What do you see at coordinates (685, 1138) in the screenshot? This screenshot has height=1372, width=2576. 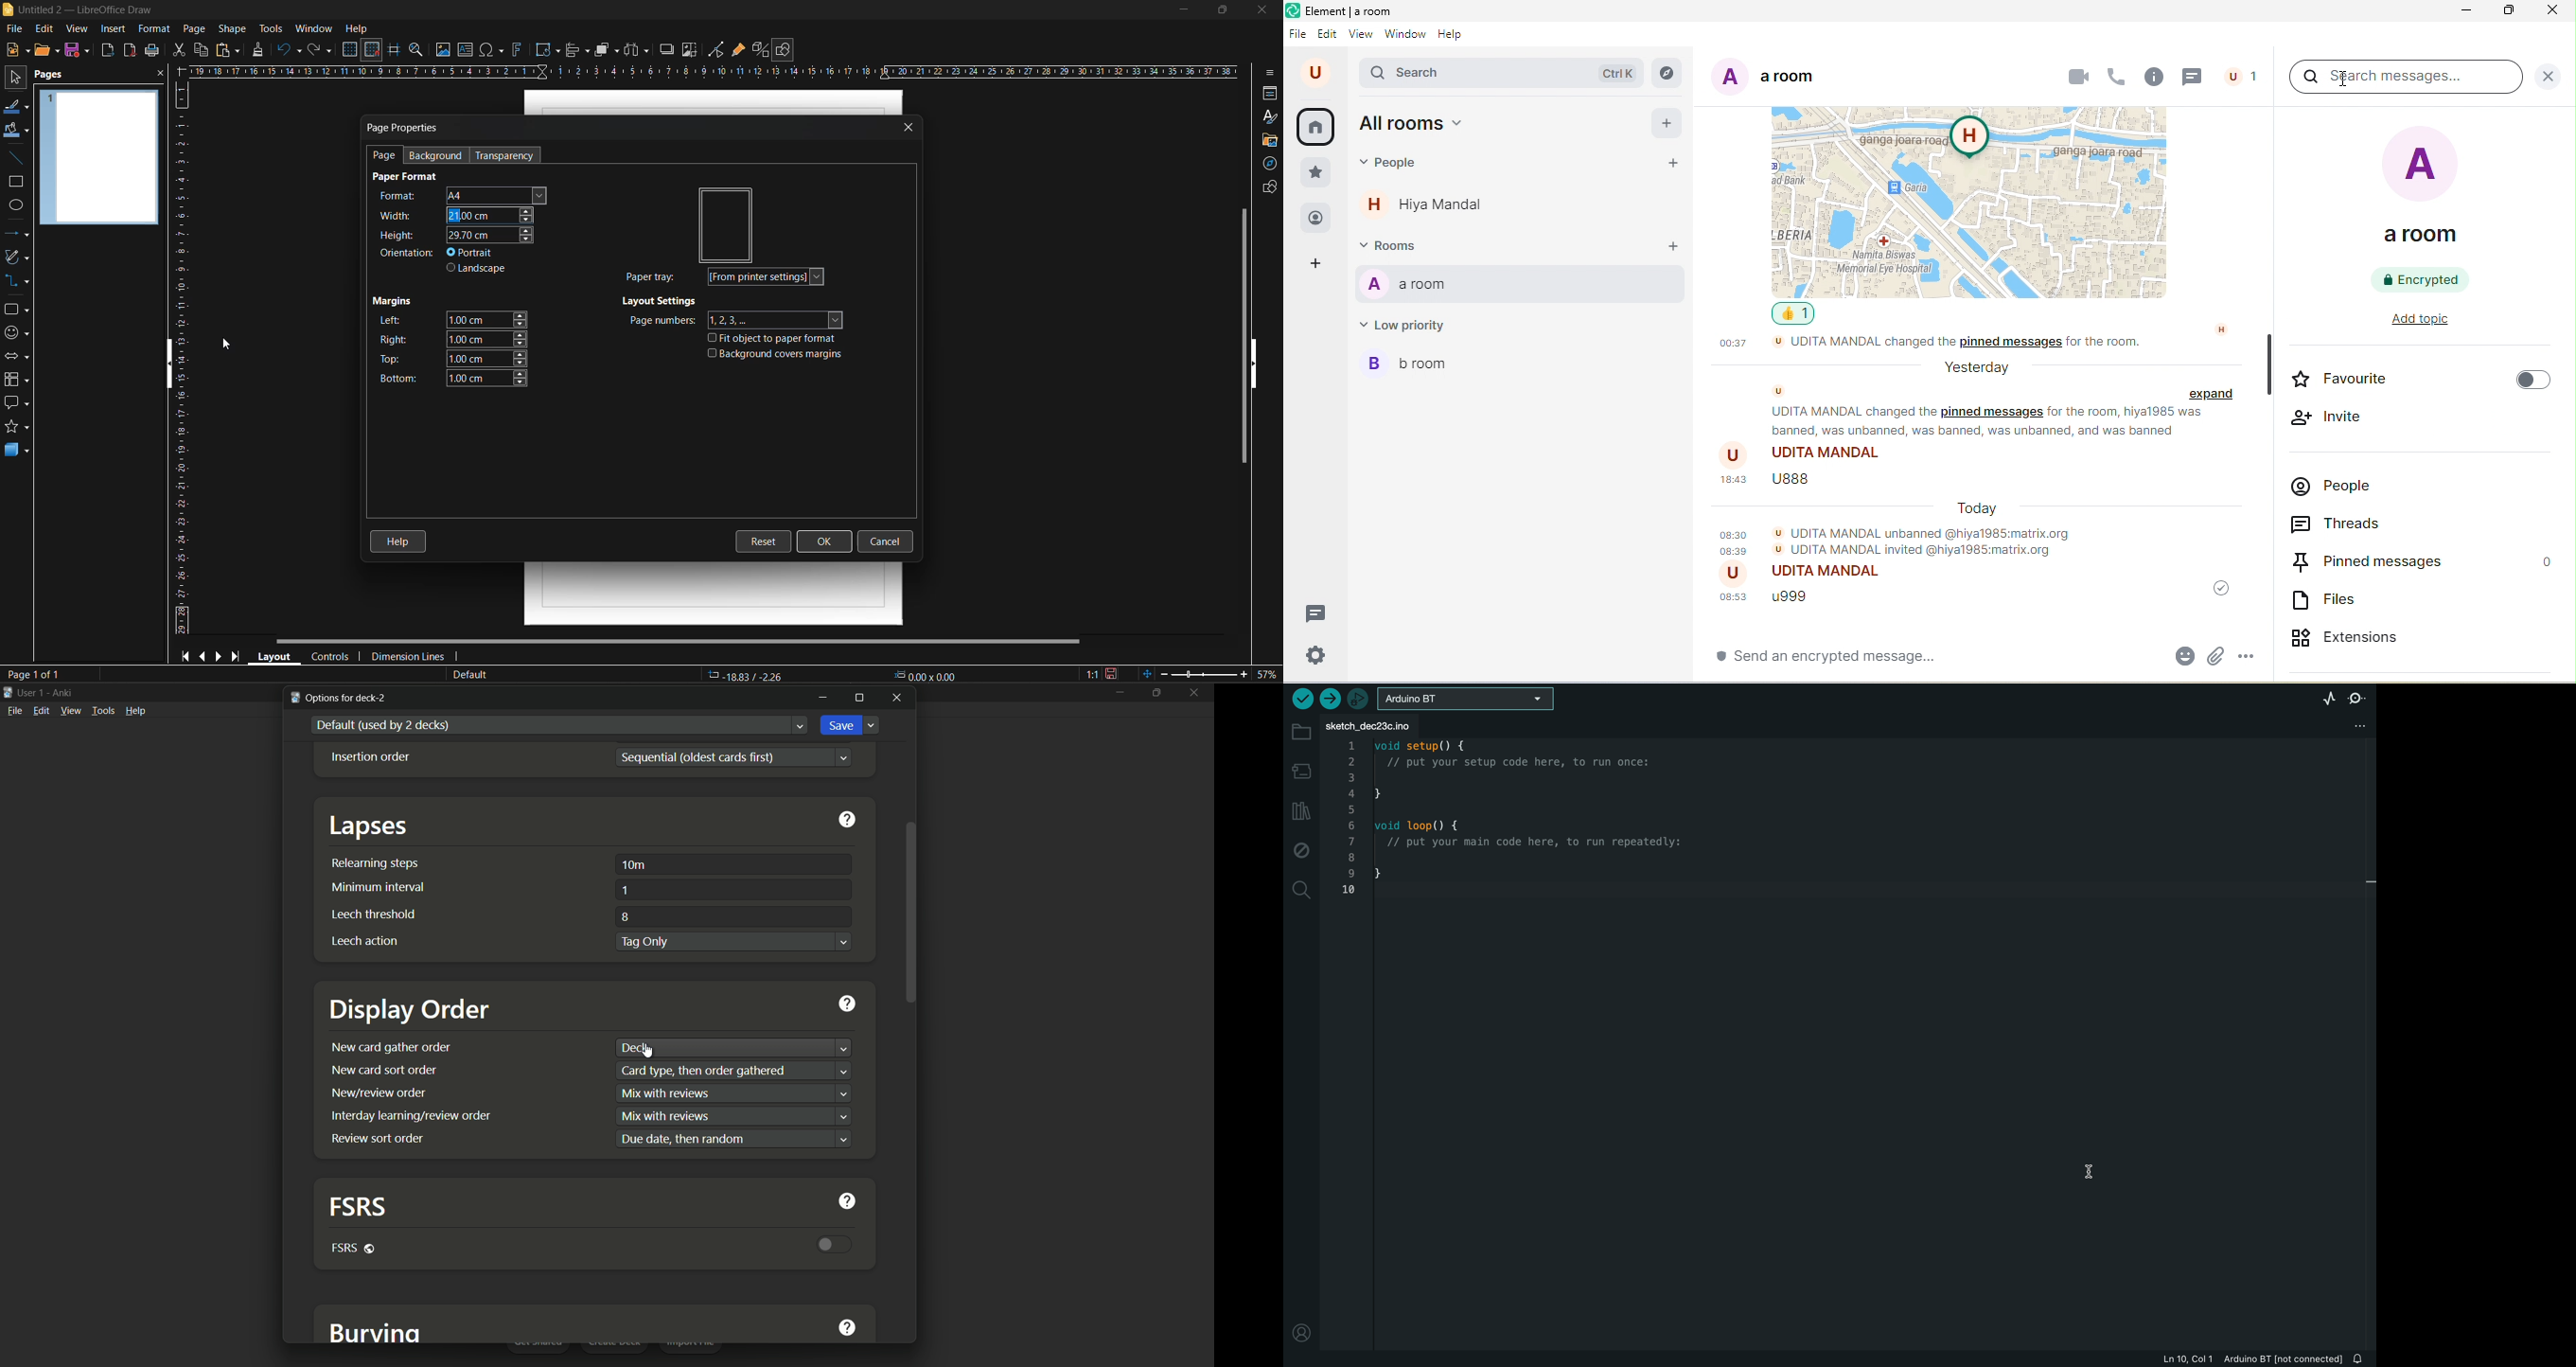 I see `text` at bounding box center [685, 1138].